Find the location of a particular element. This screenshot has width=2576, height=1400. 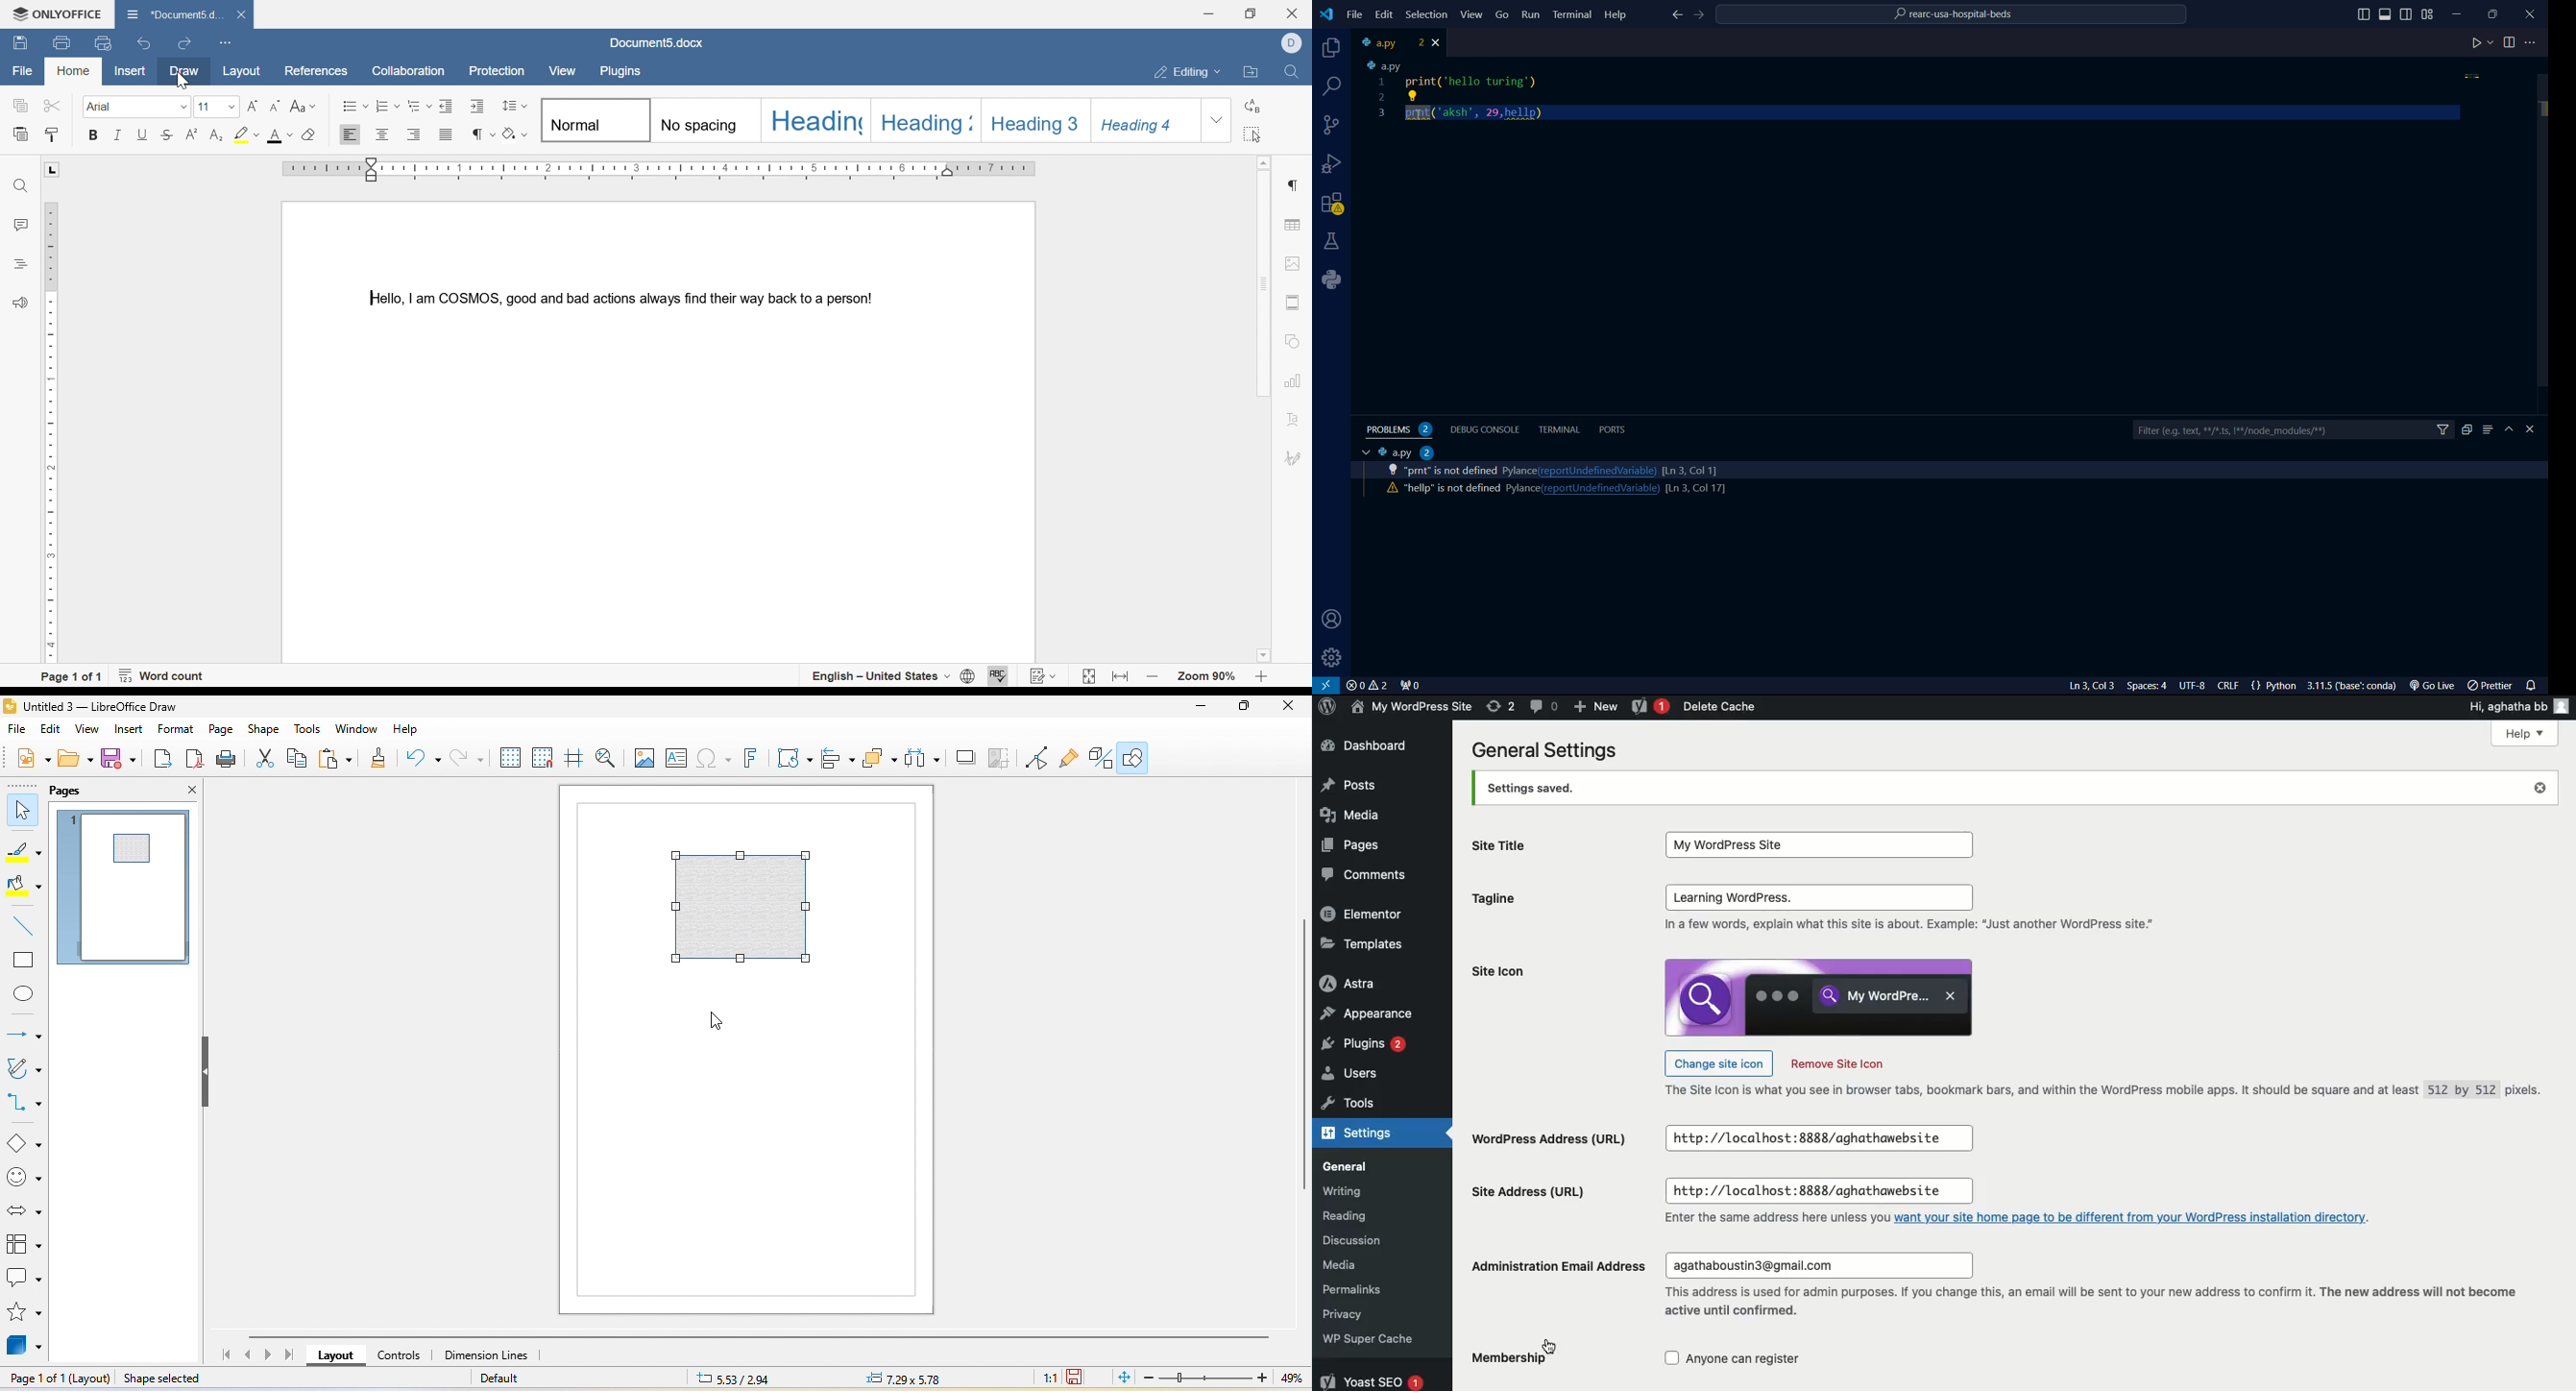

rearc-usa-hospital-beds is located at coordinates (1953, 16).